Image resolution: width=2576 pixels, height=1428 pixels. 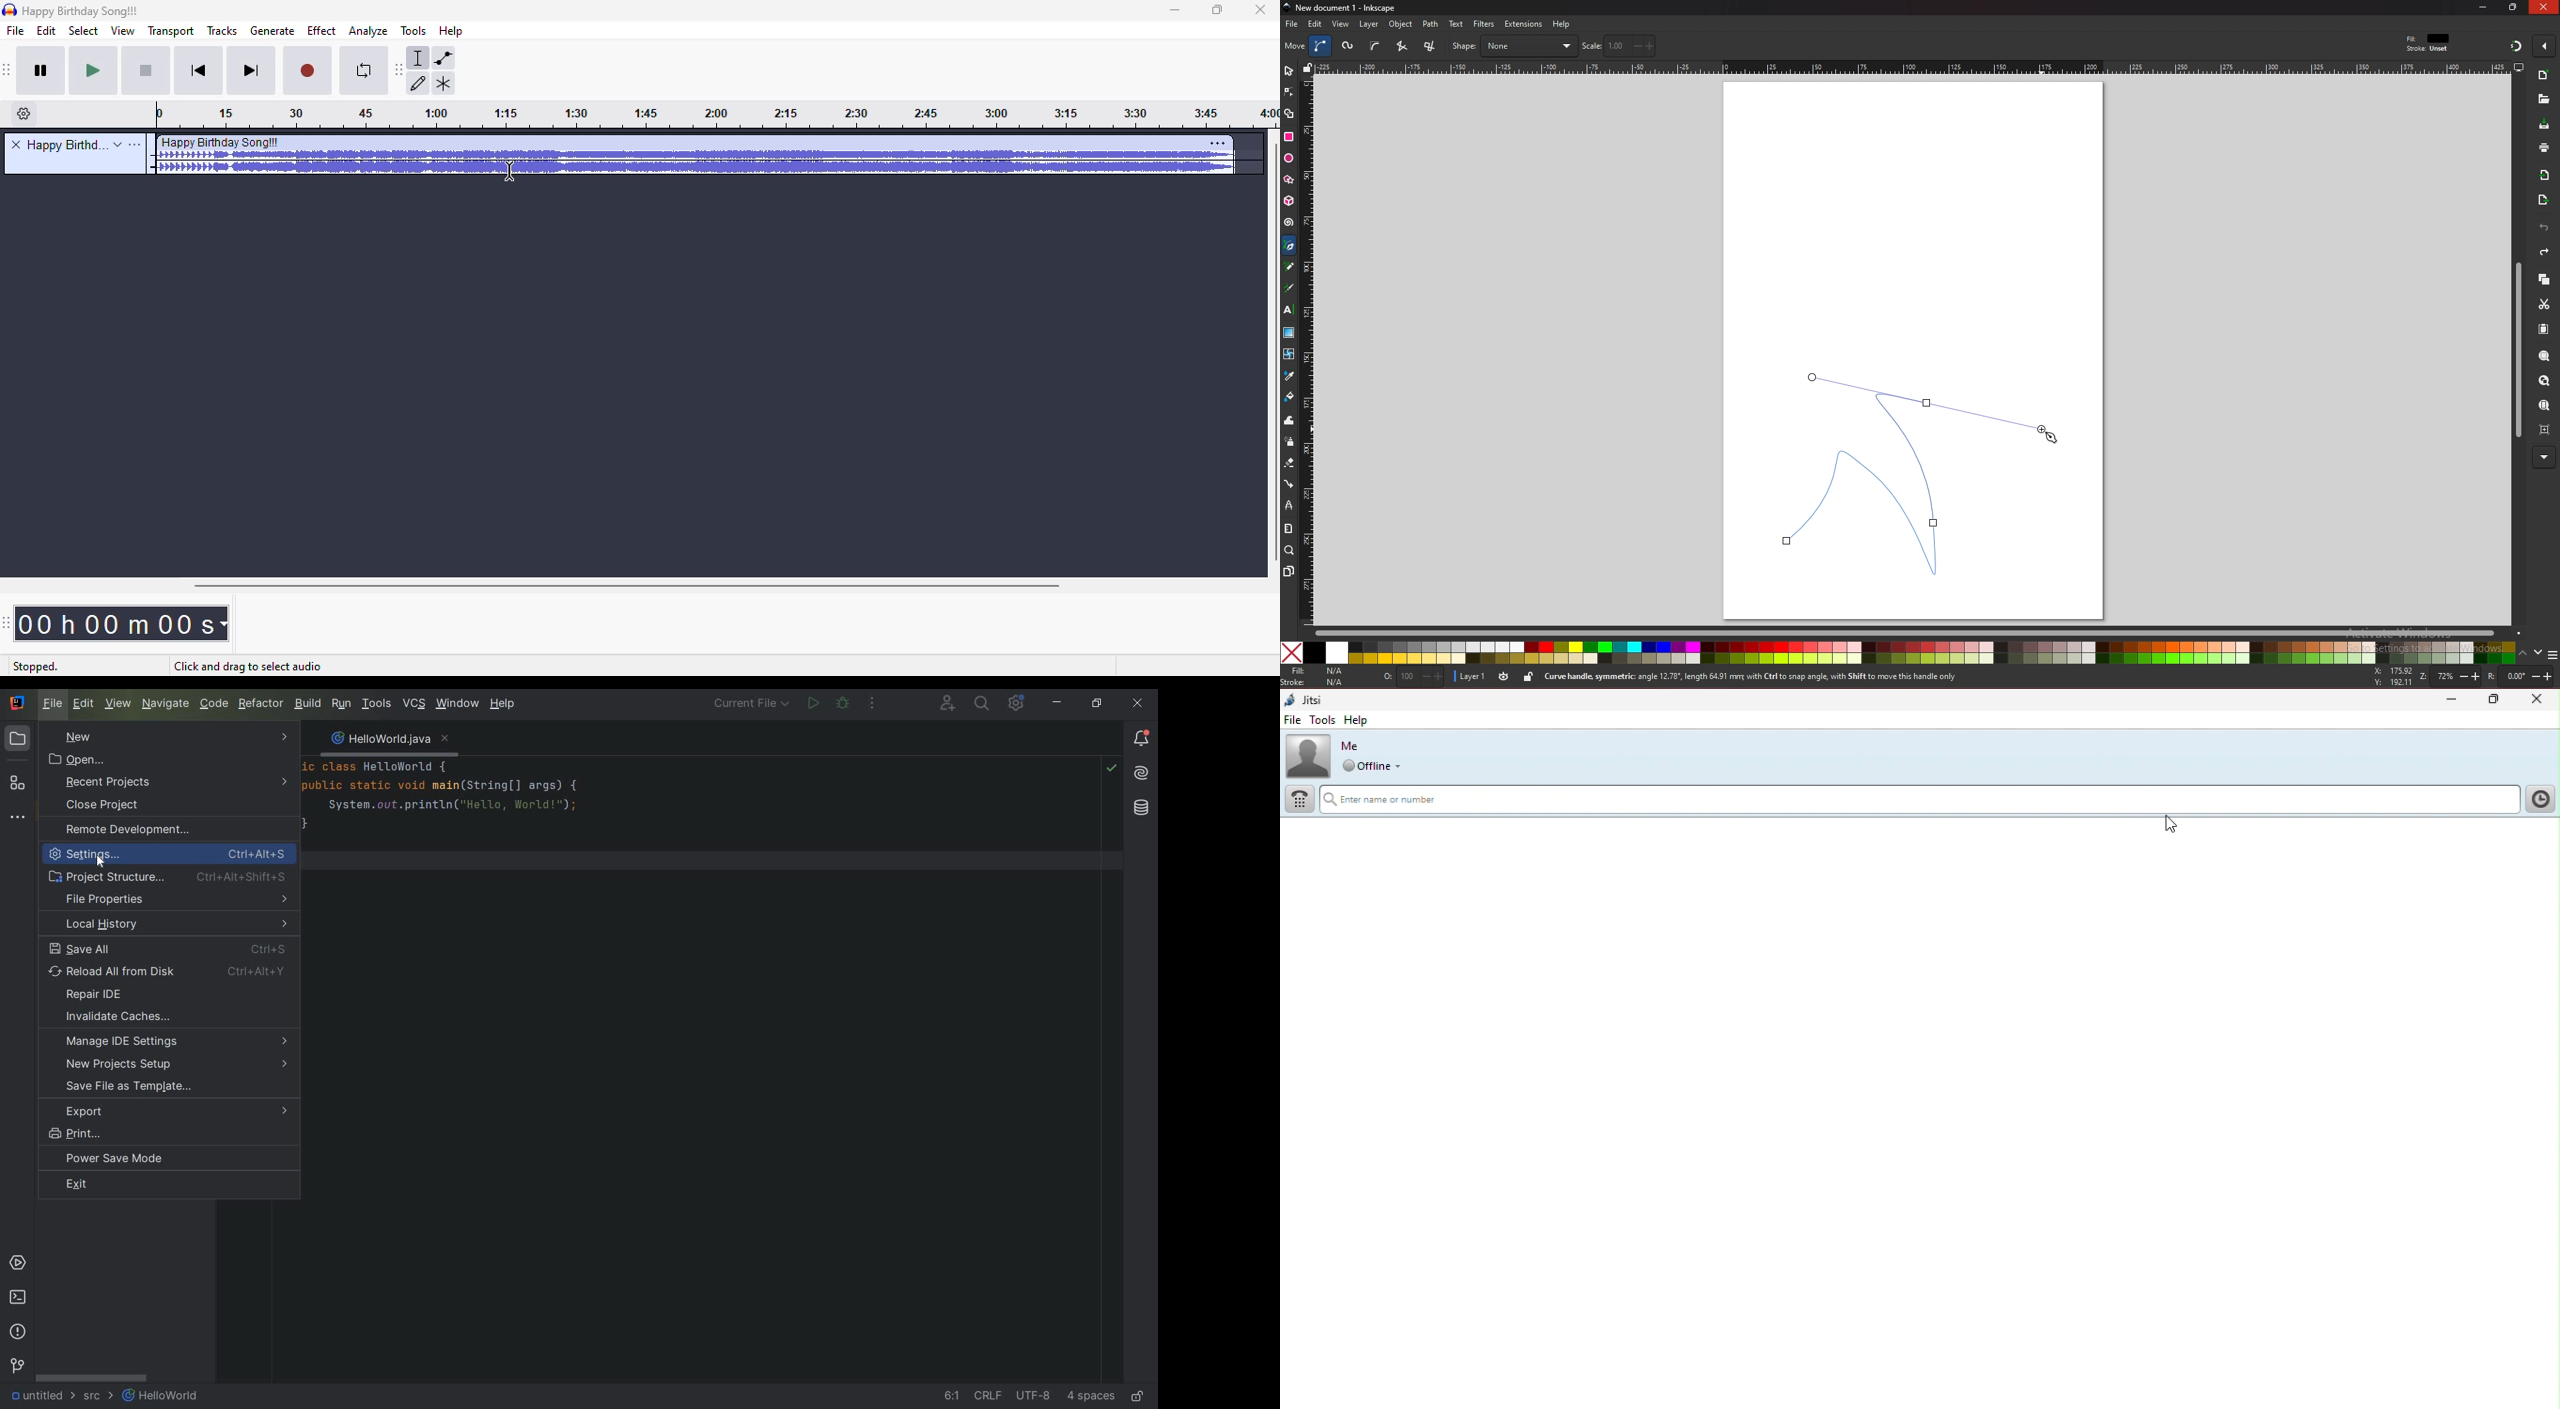 What do you see at coordinates (2519, 677) in the screenshot?
I see `rotate` at bounding box center [2519, 677].